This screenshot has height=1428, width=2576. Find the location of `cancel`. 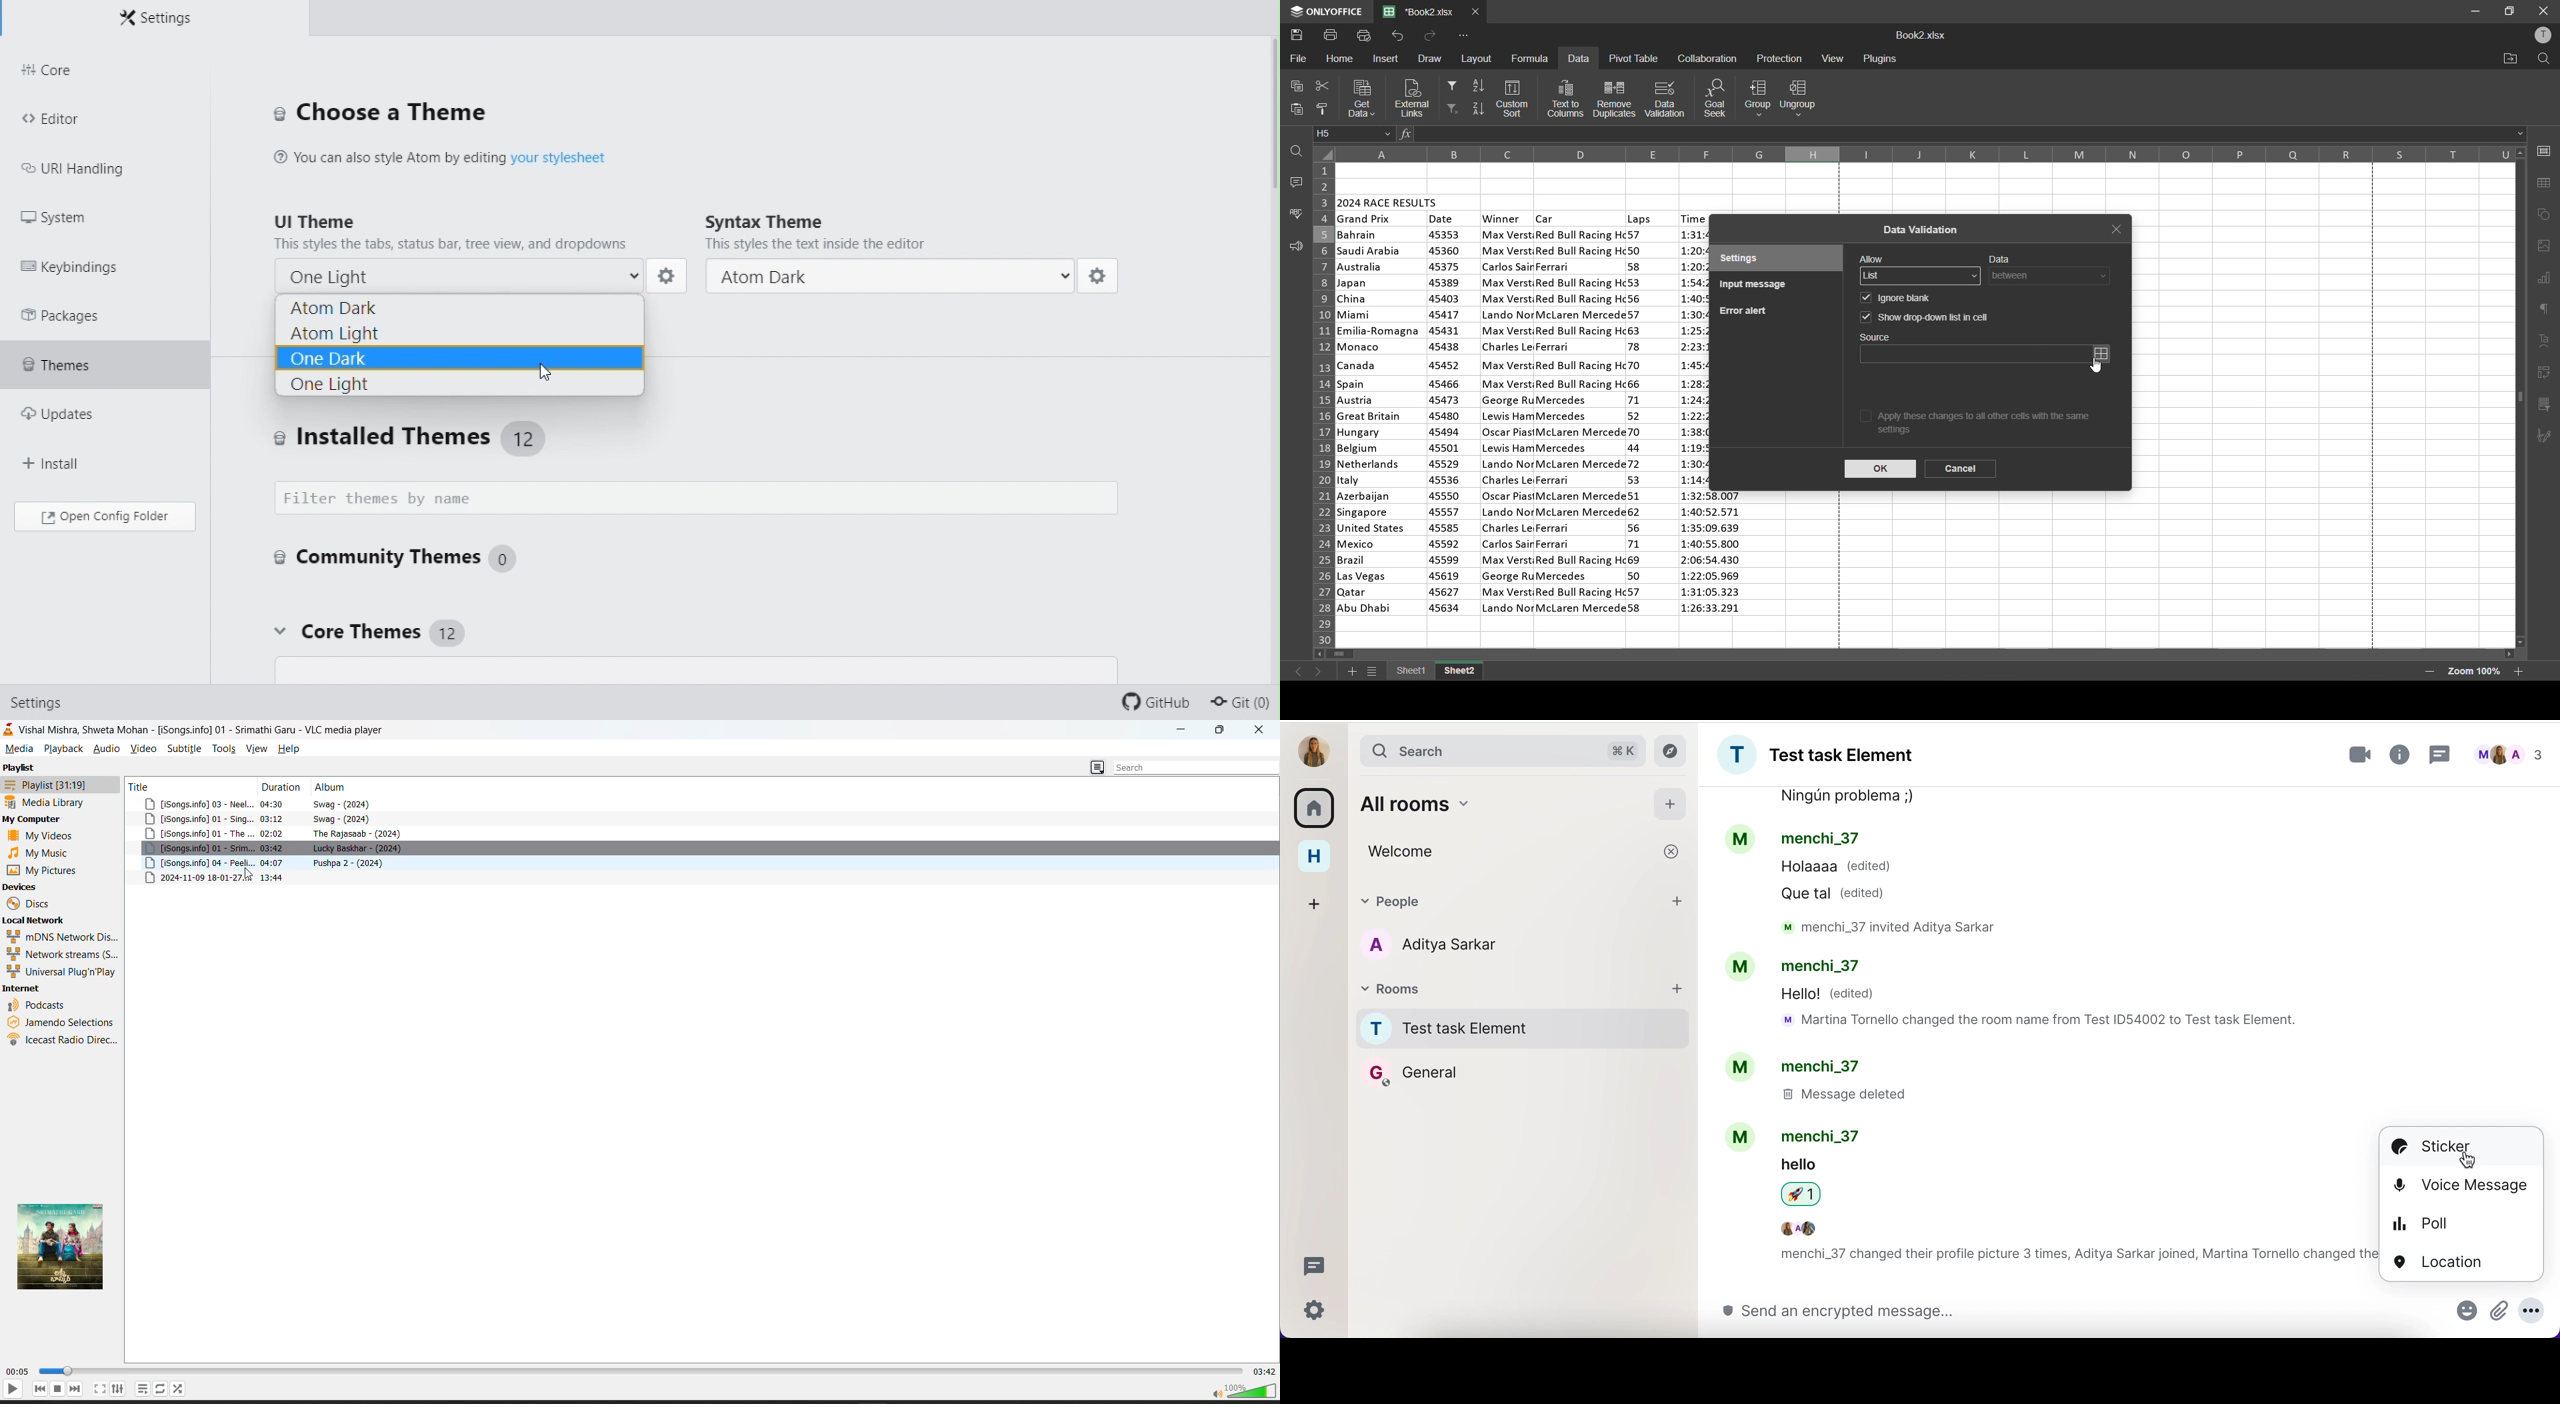

cancel is located at coordinates (1960, 470).